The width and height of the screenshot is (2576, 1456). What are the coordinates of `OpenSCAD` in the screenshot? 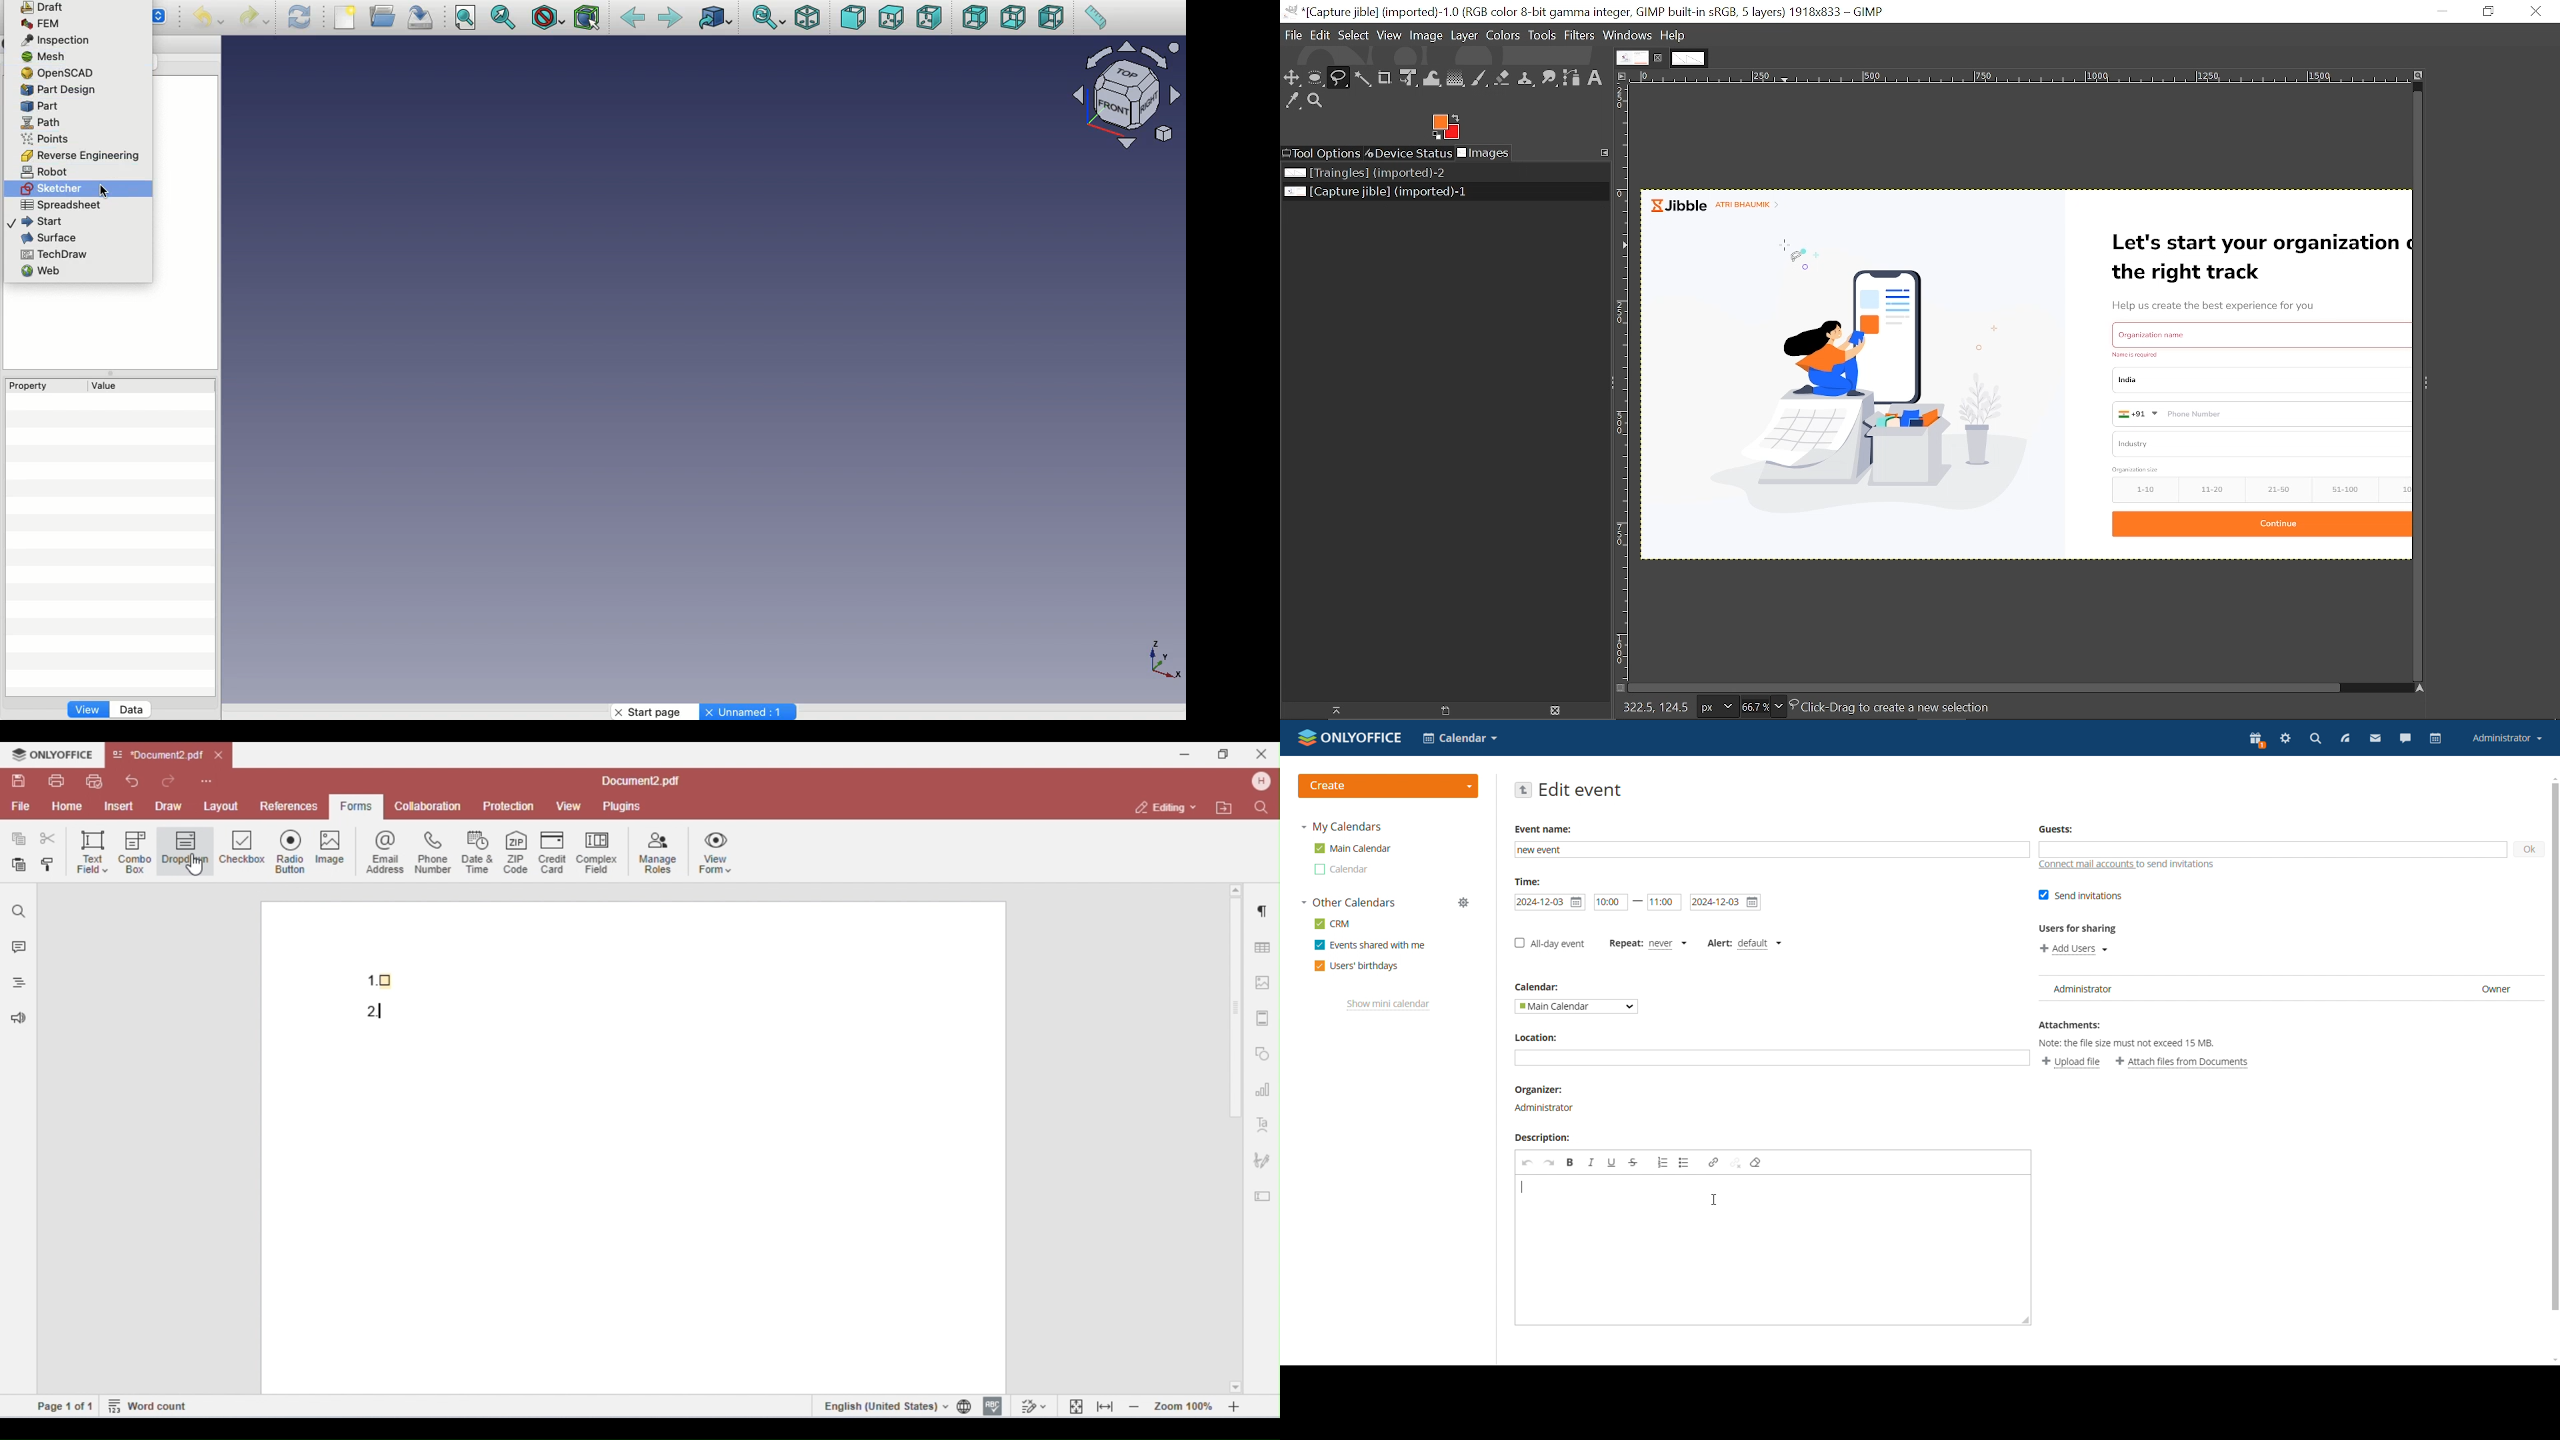 It's located at (56, 73).